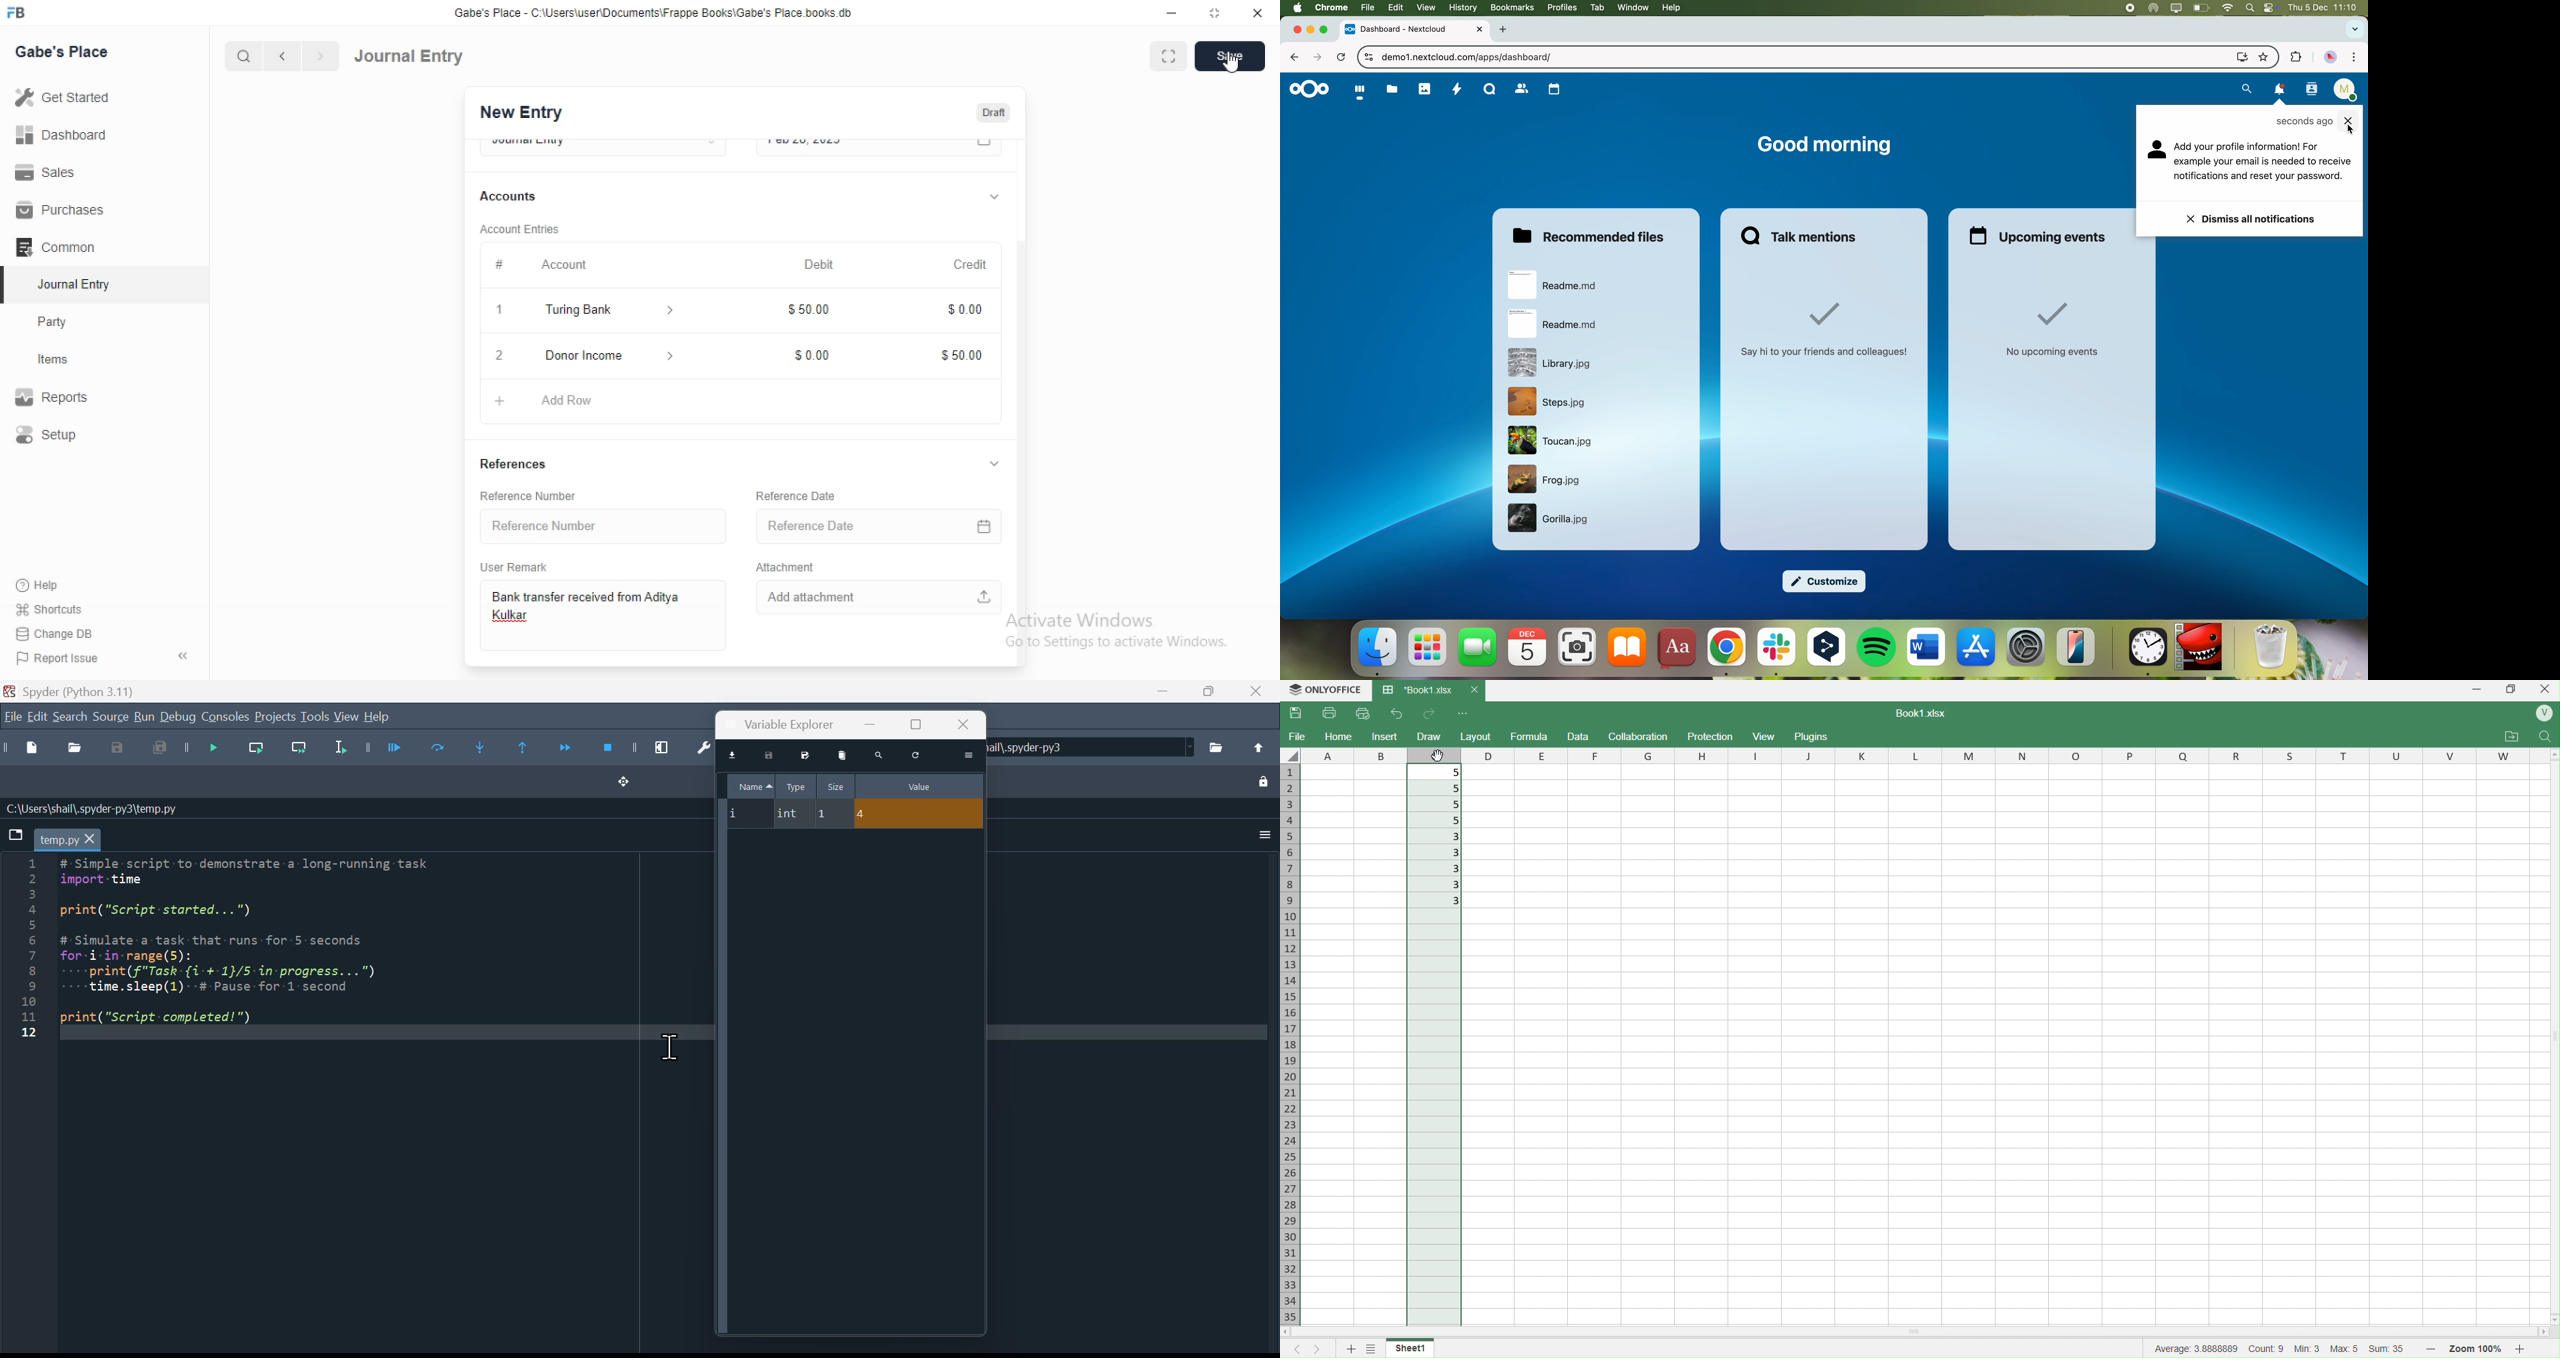 This screenshot has height=1372, width=2576. What do you see at coordinates (606, 354) in the screenshot?
I see `donor income` at bounding box center [606, 354].